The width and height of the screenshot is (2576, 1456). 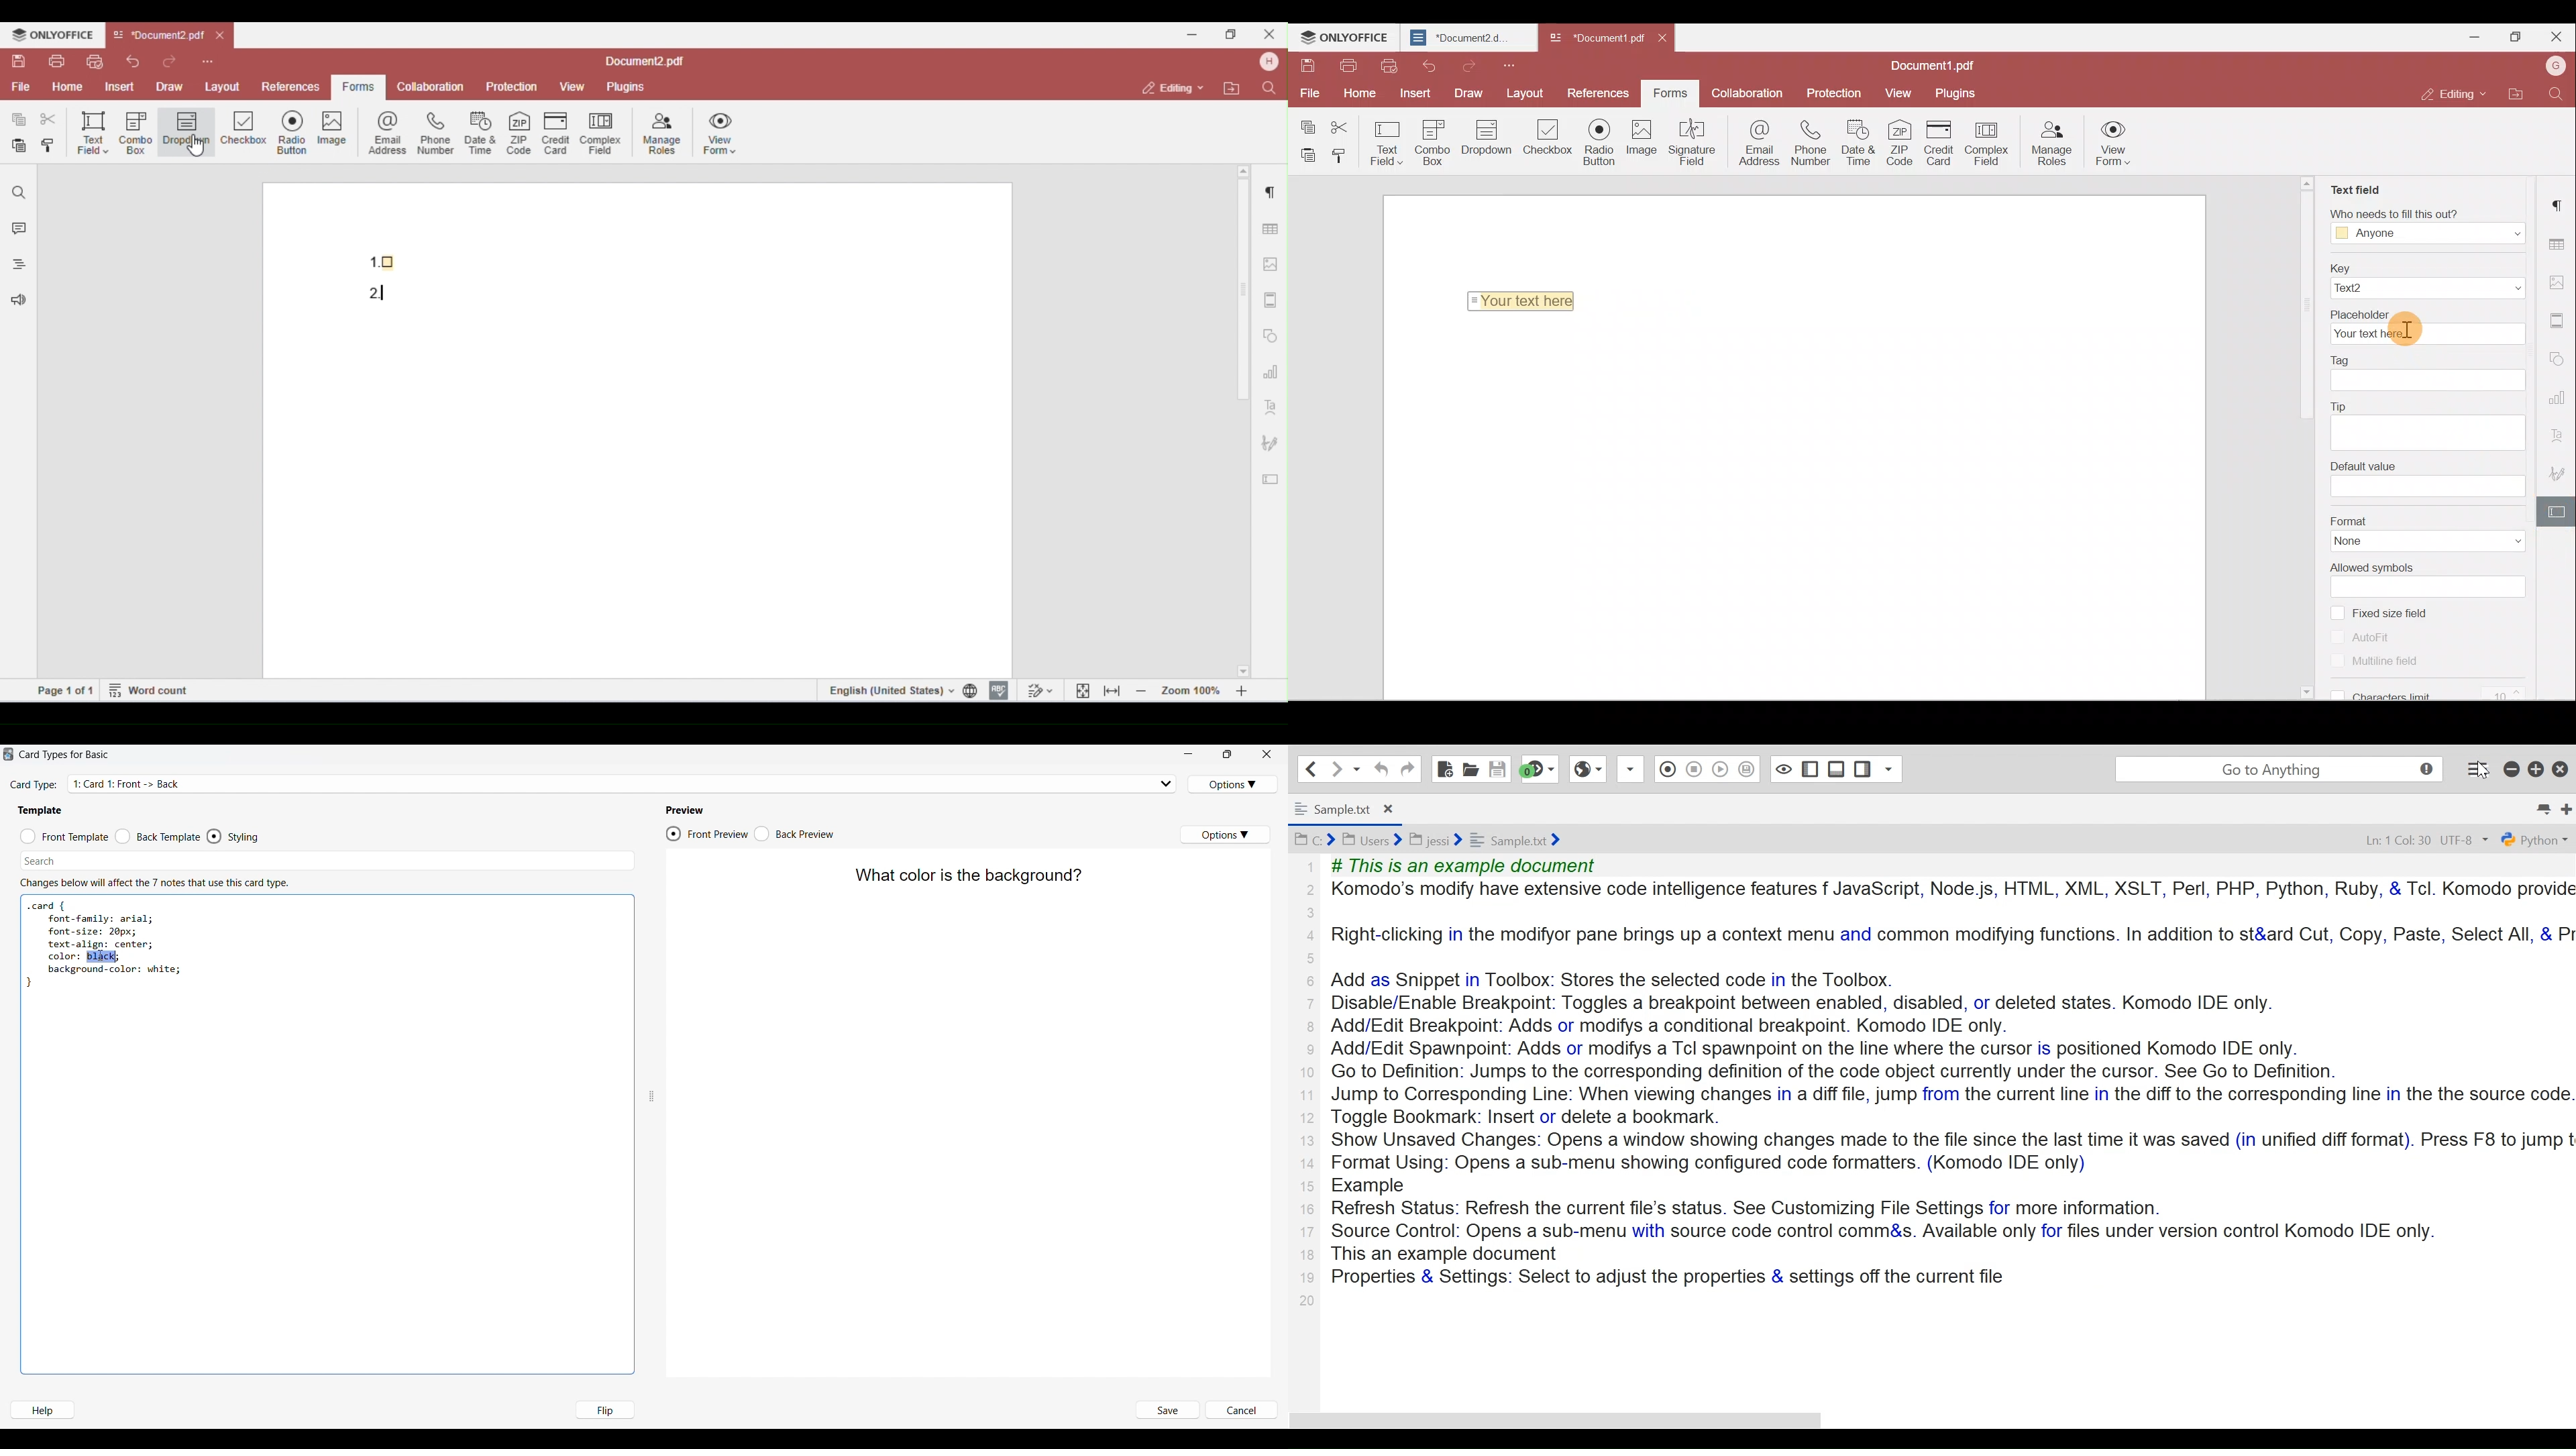 What do you see at coordinates (34, 786) in the screenshot?
I see `Indicates card type setting` at bounding box center [34, 786].